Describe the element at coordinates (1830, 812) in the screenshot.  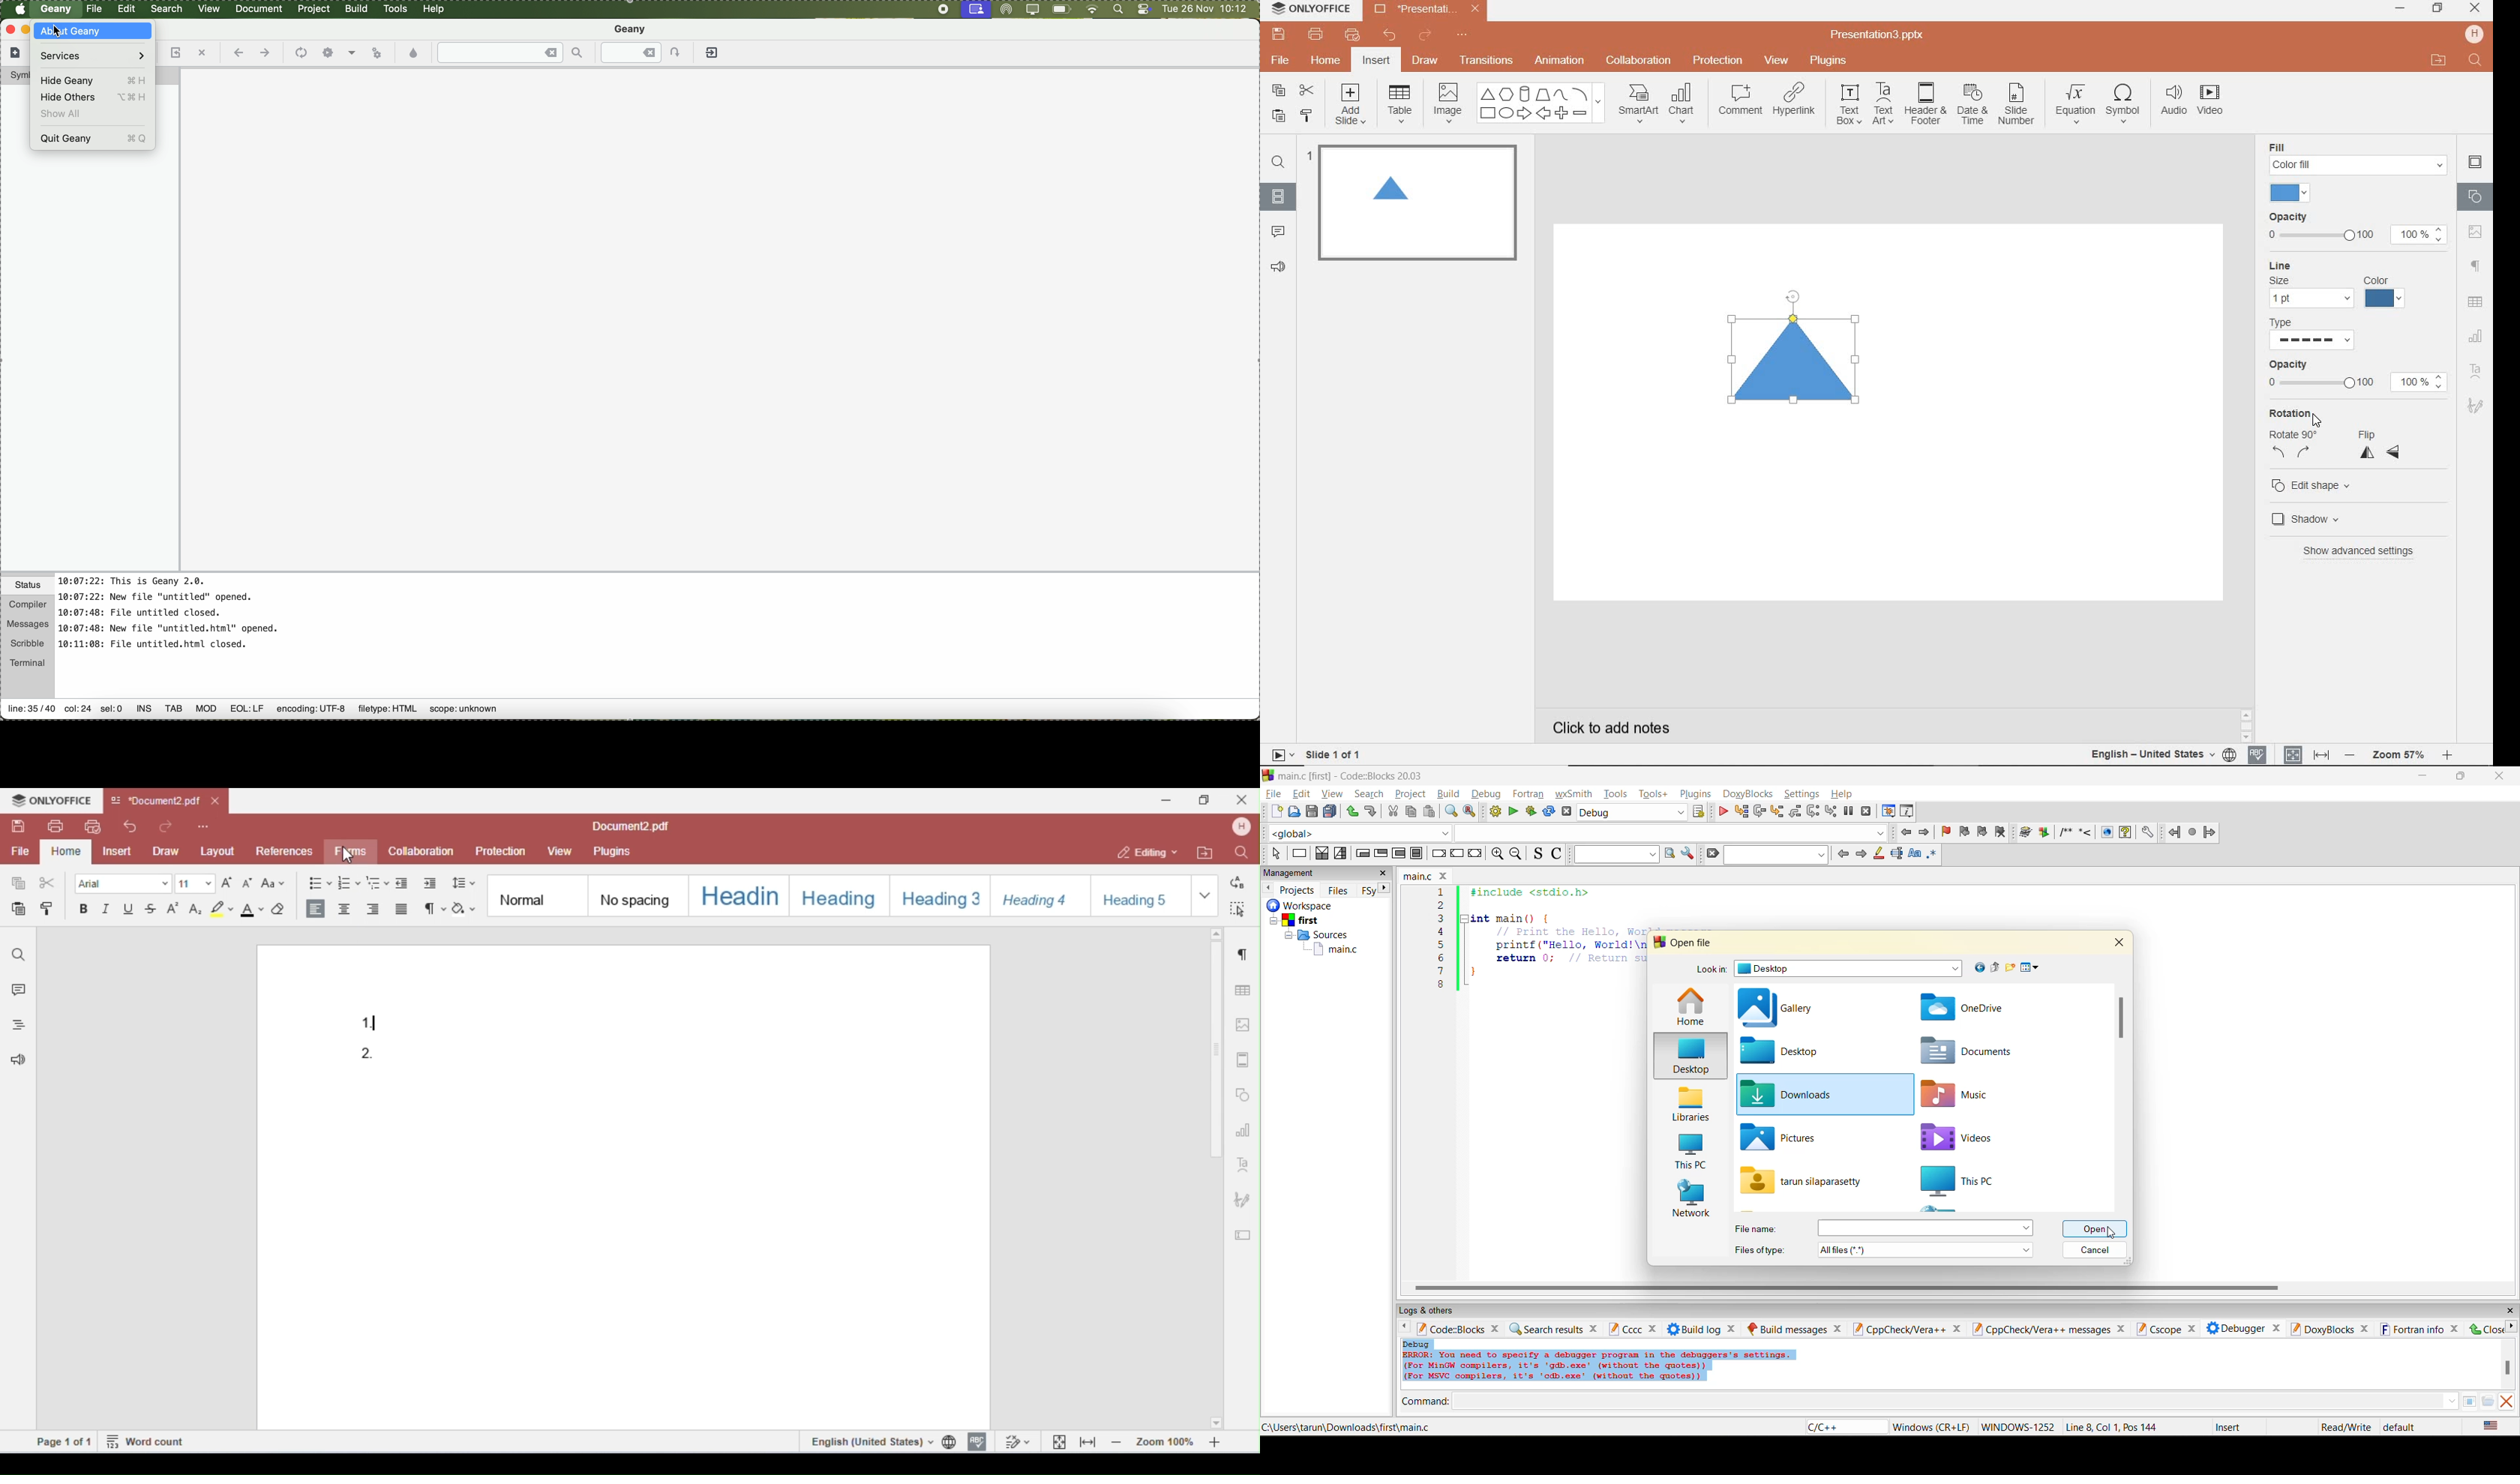
I see `step into instruction` at that location.